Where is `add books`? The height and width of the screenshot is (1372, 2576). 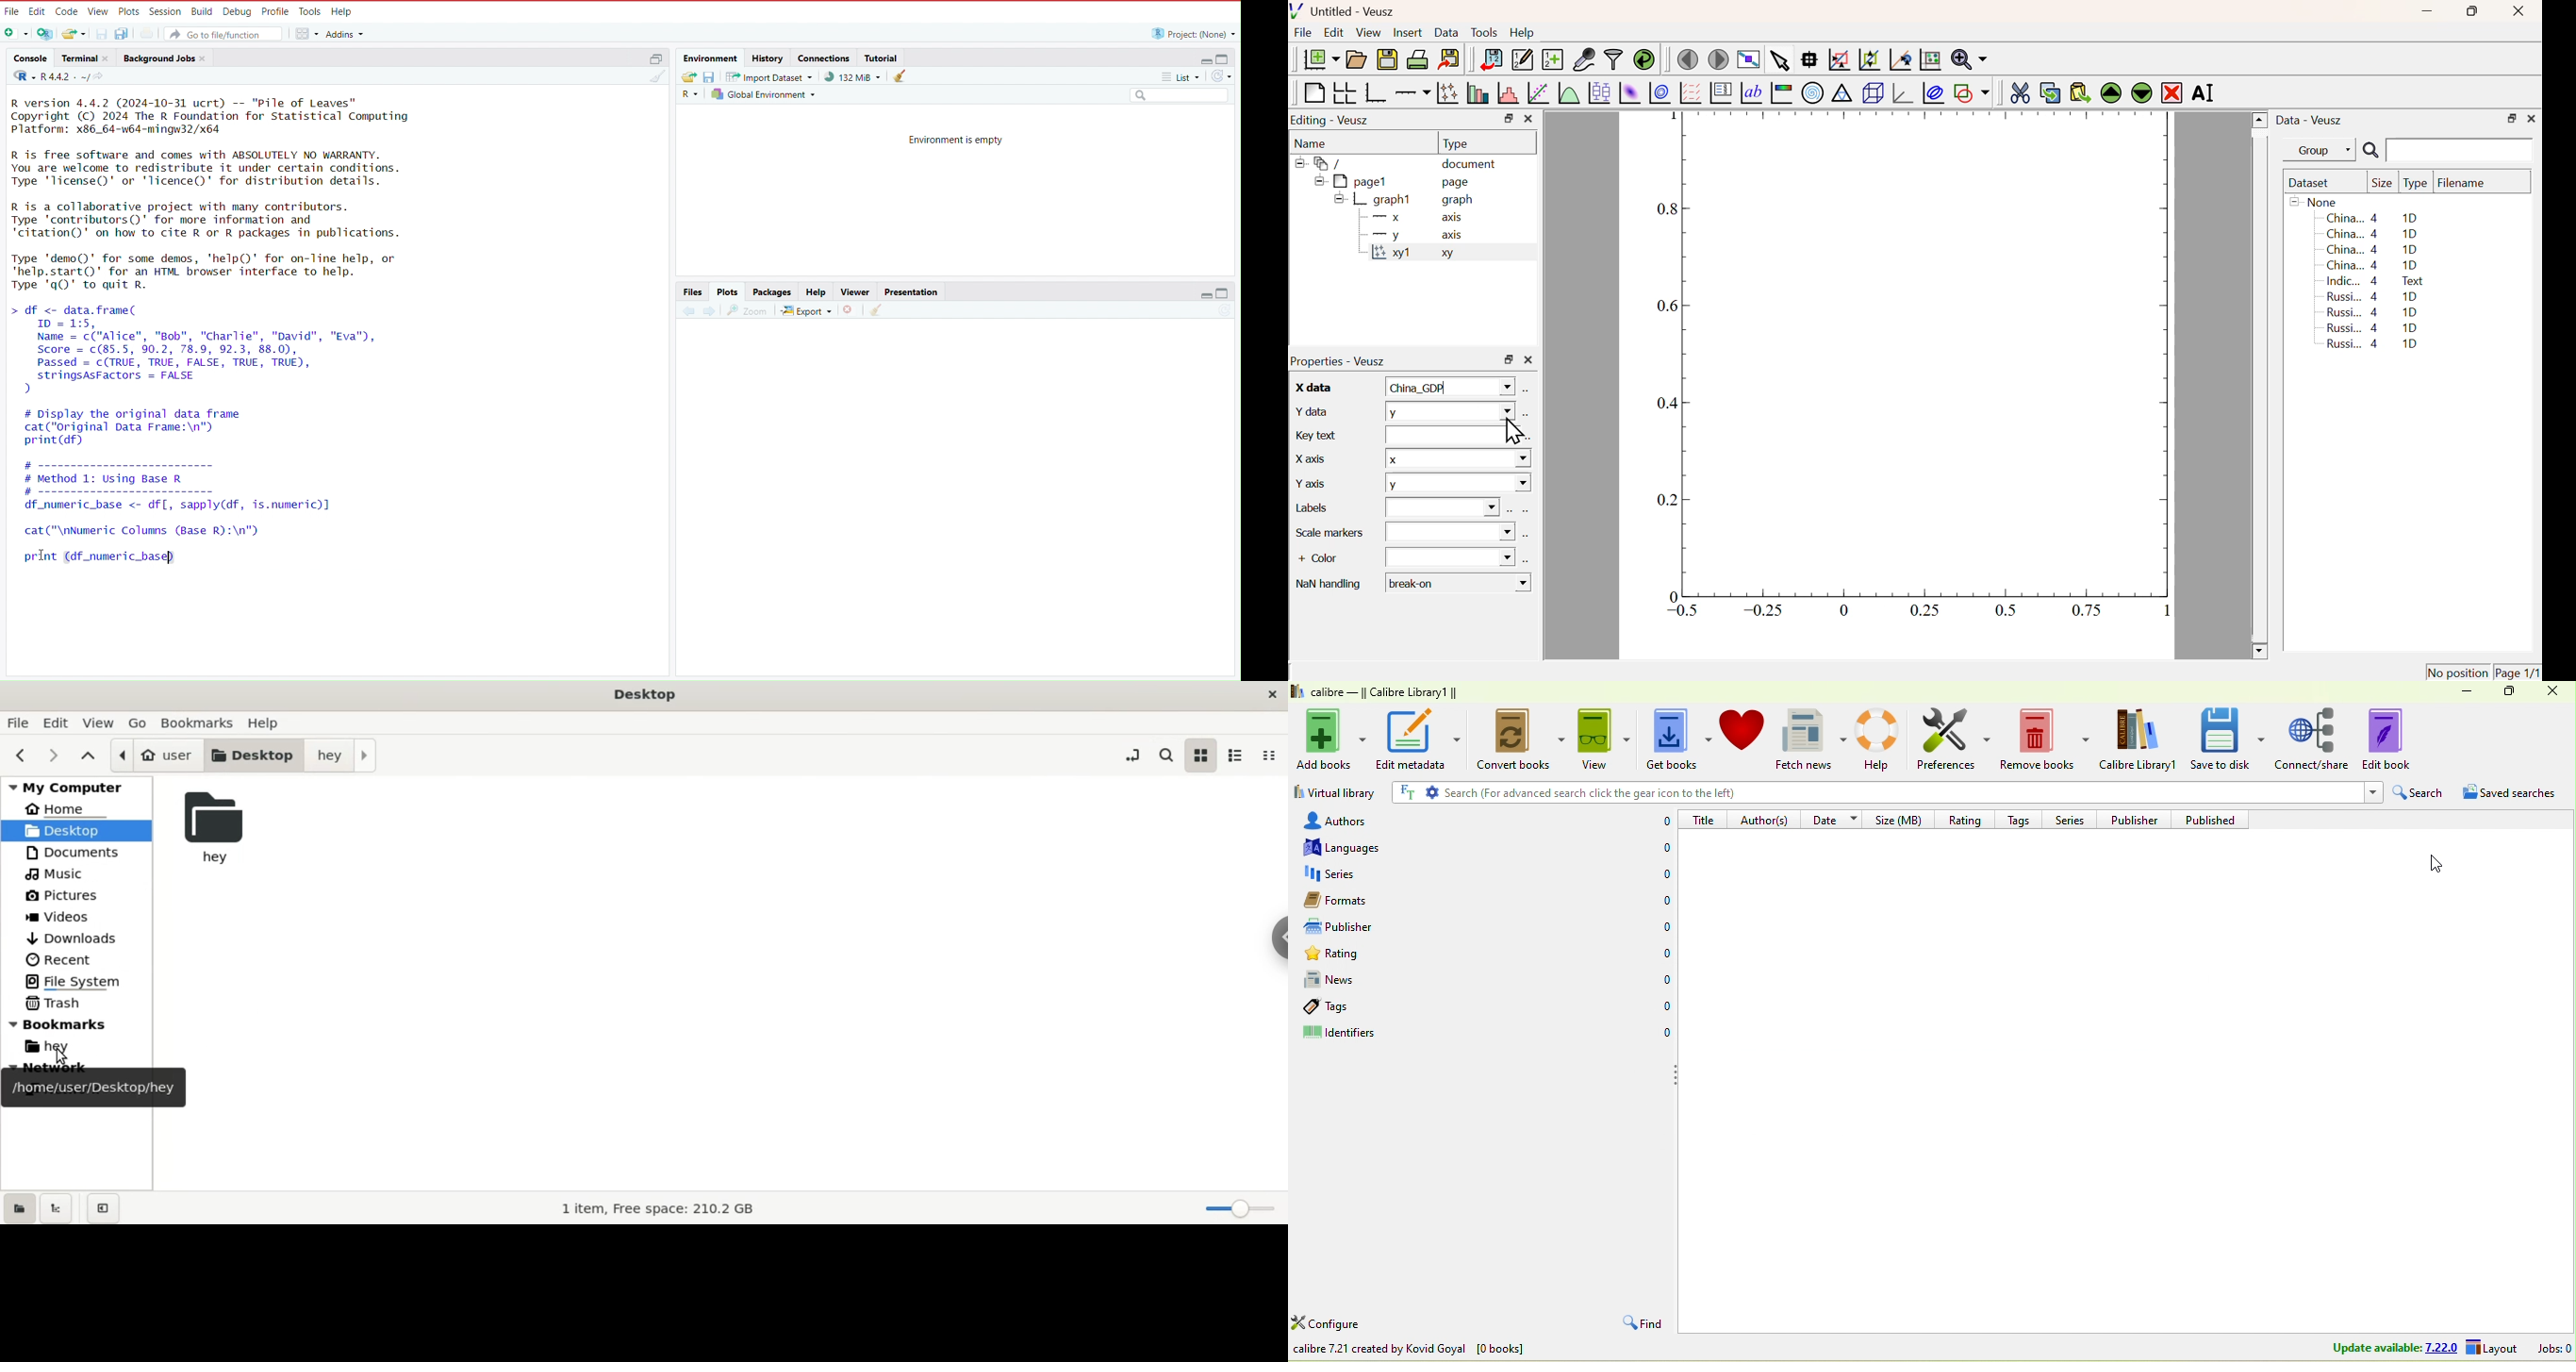 add books is located at coordinates (1332, 737).